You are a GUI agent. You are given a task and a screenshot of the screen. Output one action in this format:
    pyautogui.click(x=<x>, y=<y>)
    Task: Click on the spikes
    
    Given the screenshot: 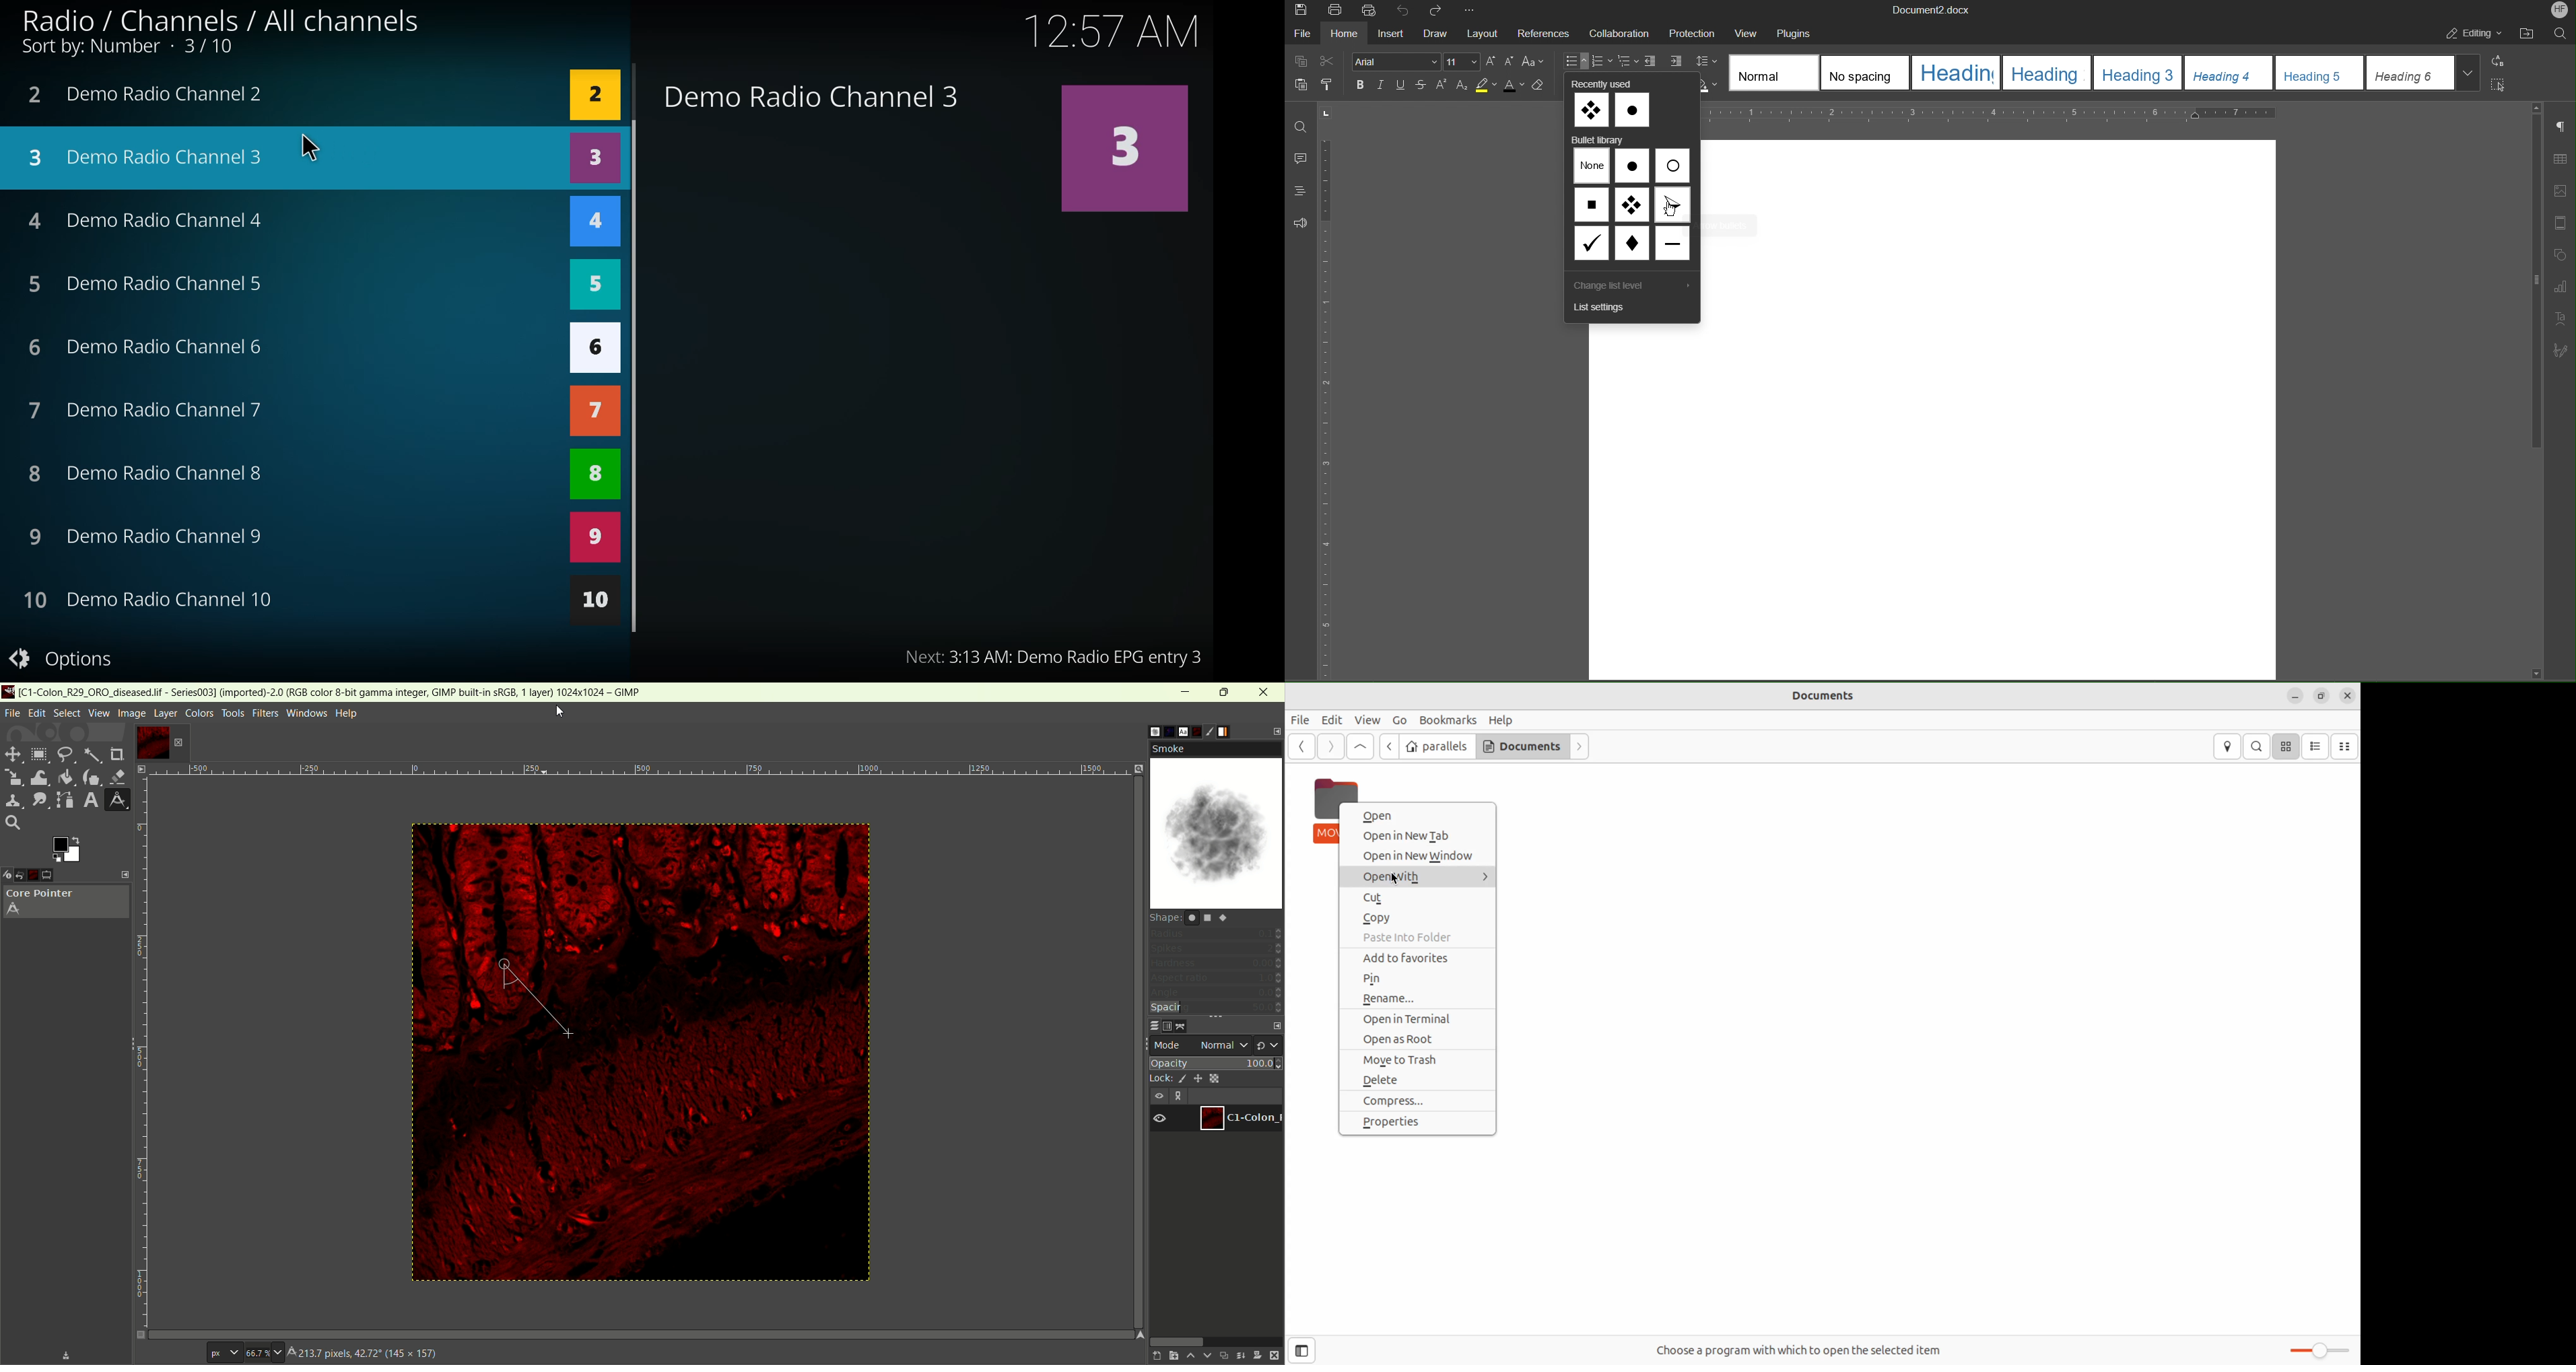 What is the action you would take?
    pyautogui.click(x=1216, y=950)
    